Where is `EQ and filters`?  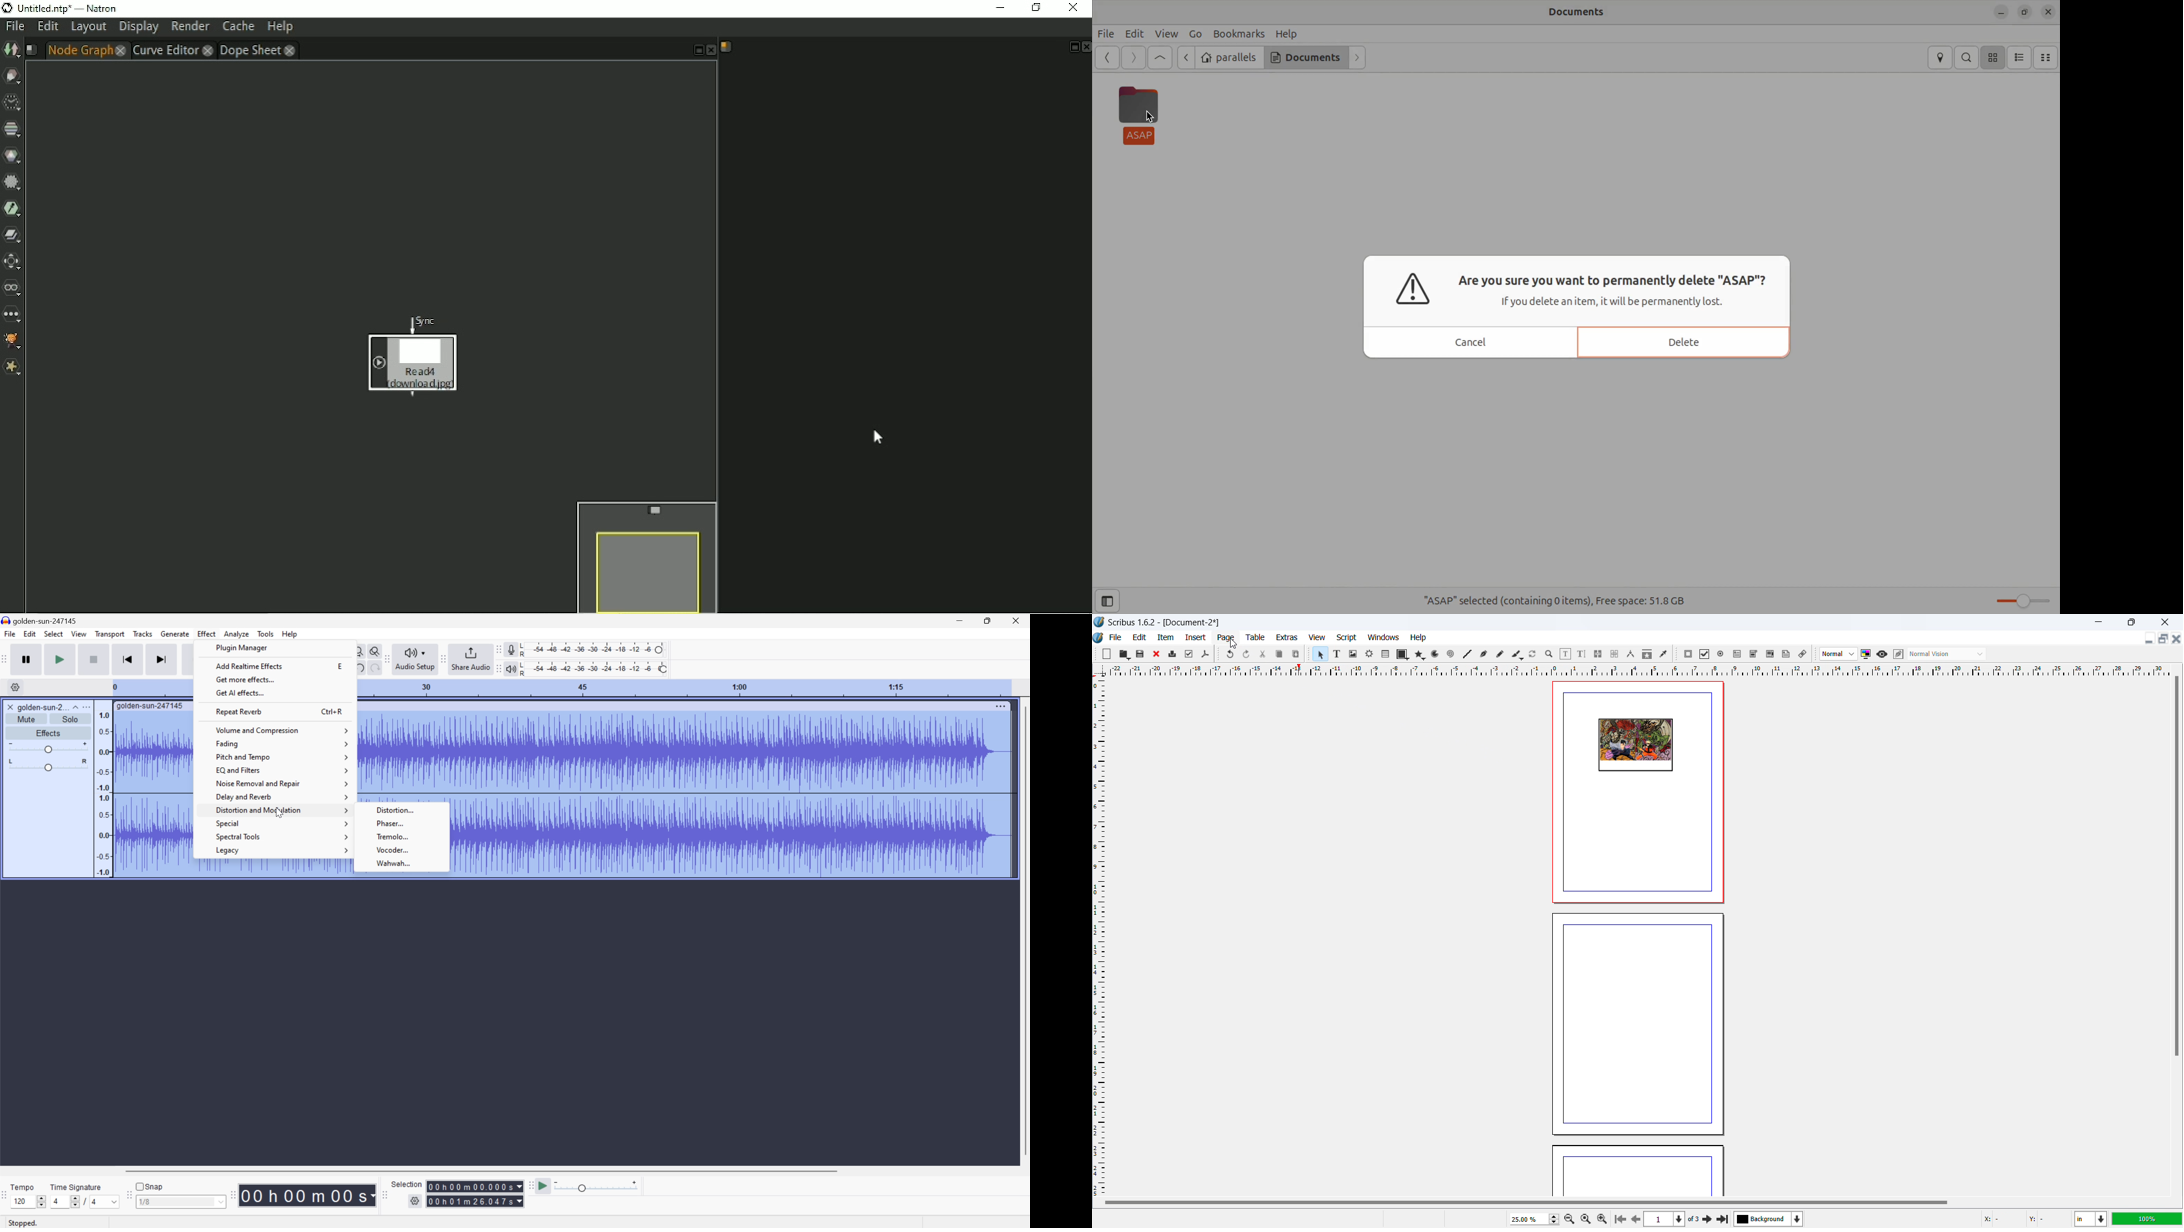
EQ and filters is located at coordinates (283, 770).